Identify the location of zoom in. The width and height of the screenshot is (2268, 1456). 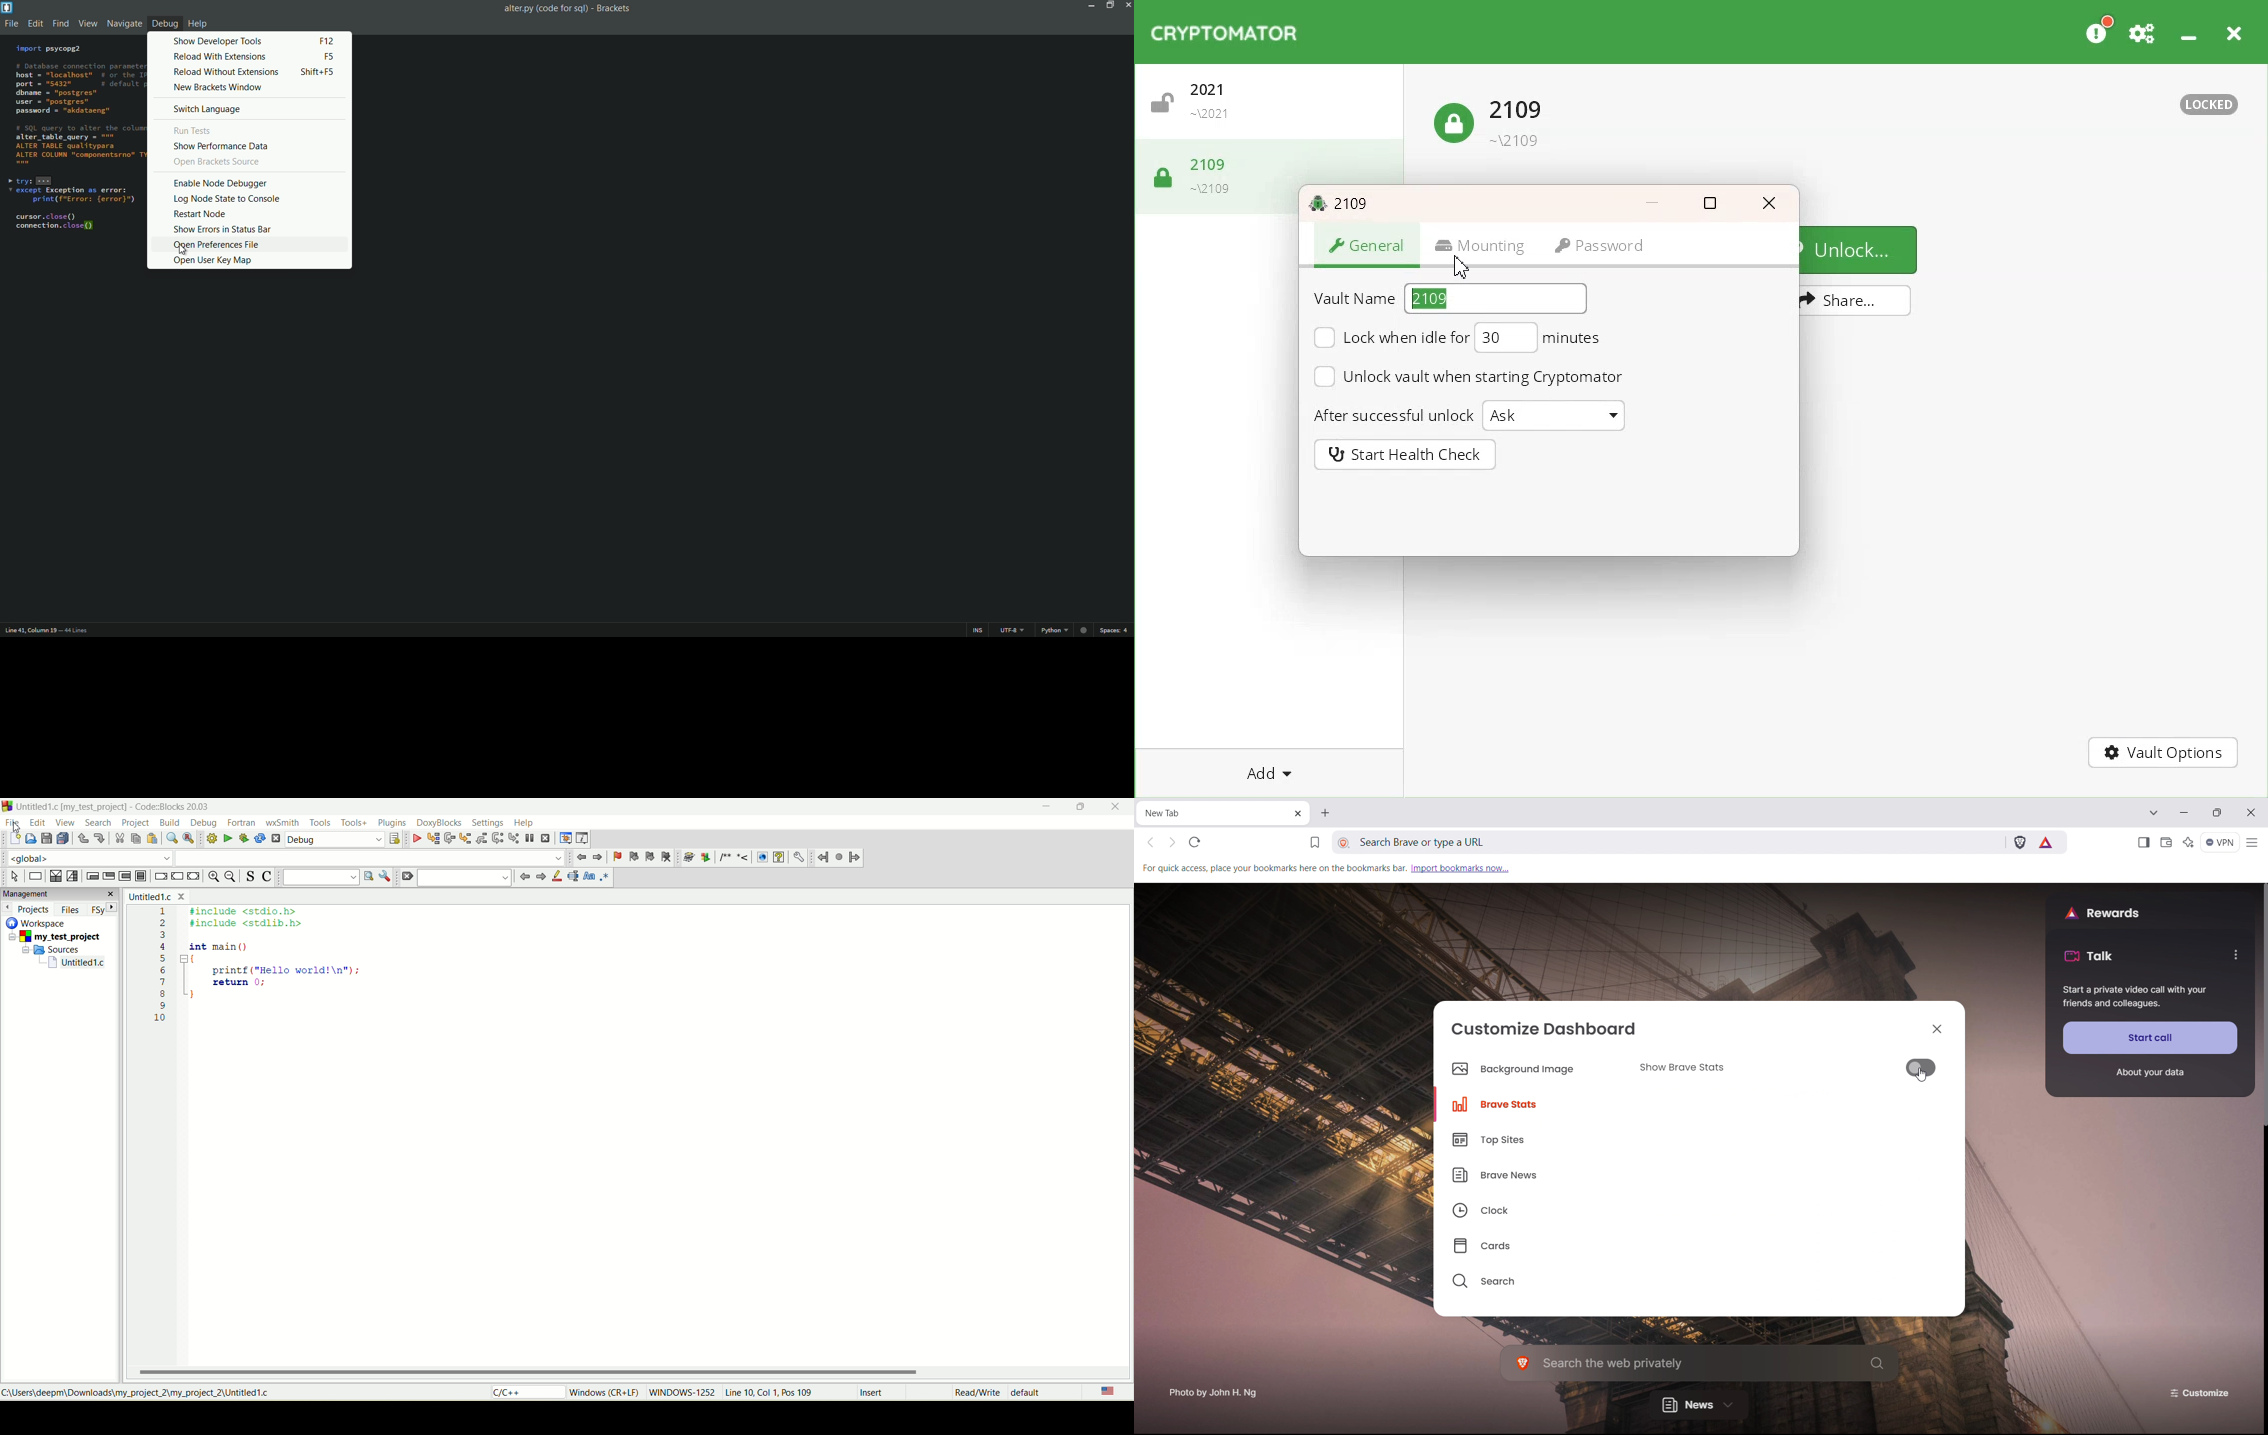
(213, 878).